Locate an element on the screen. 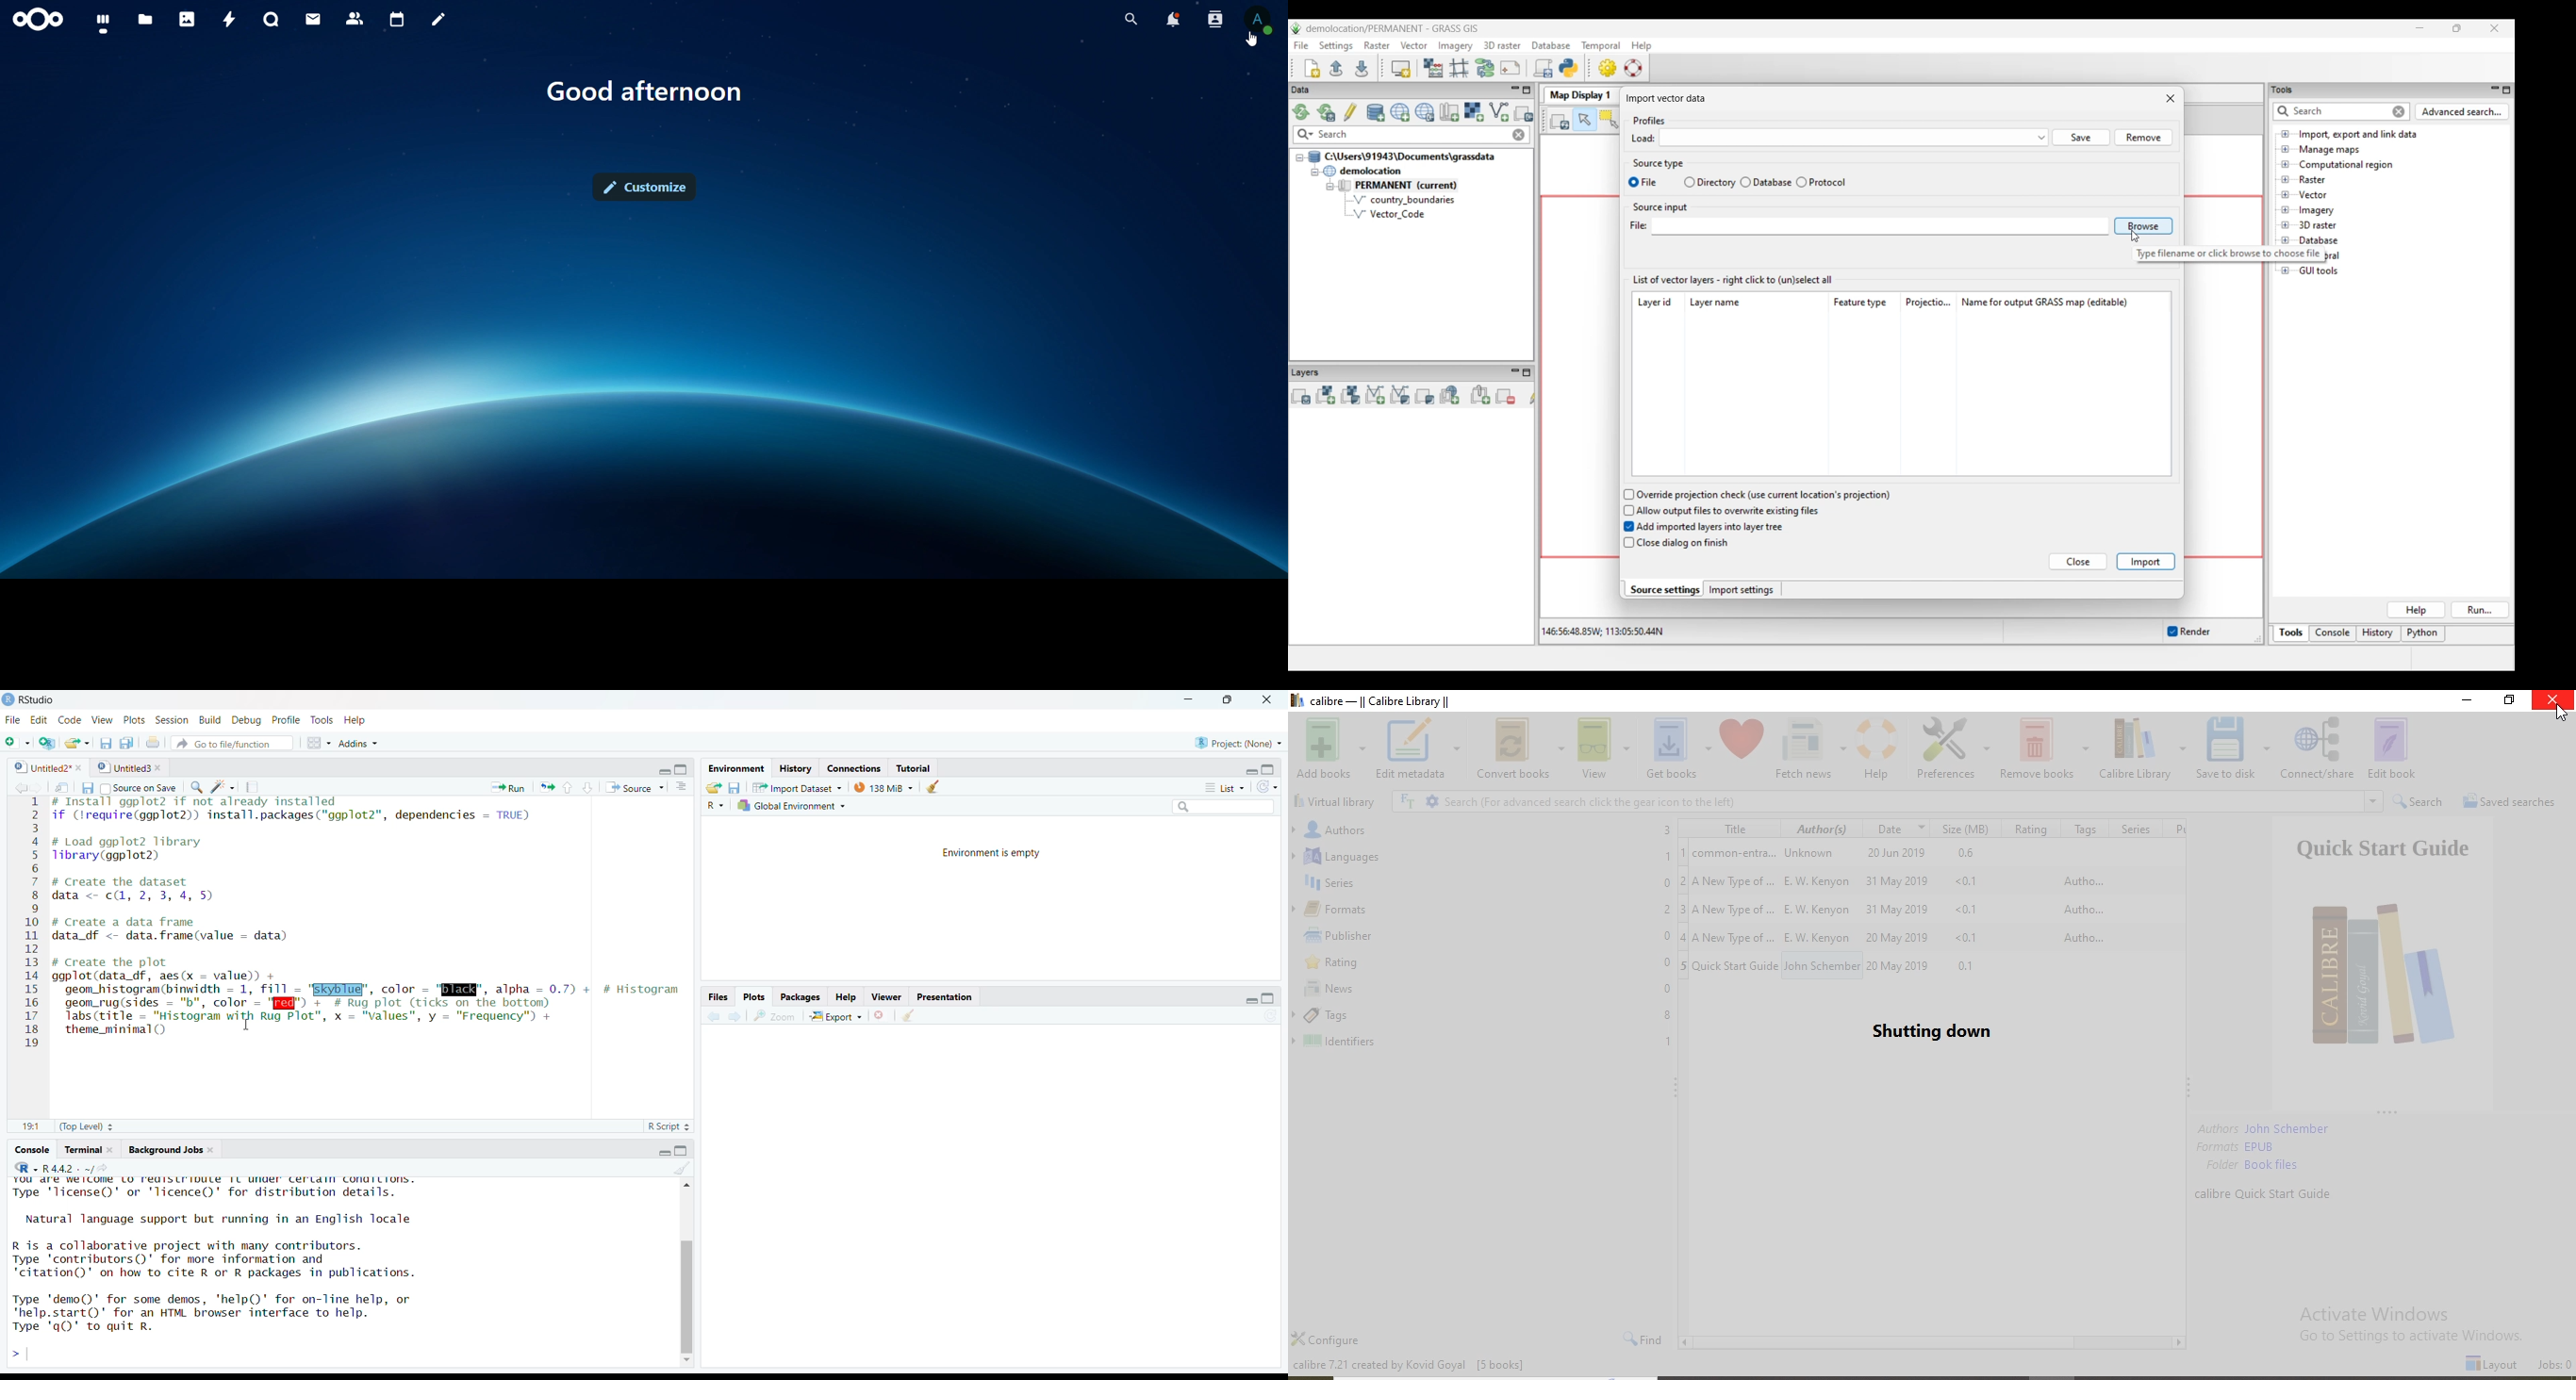 The width and height of the screenshot is (2576, 1400). Build is located at coordinates (207, 718).